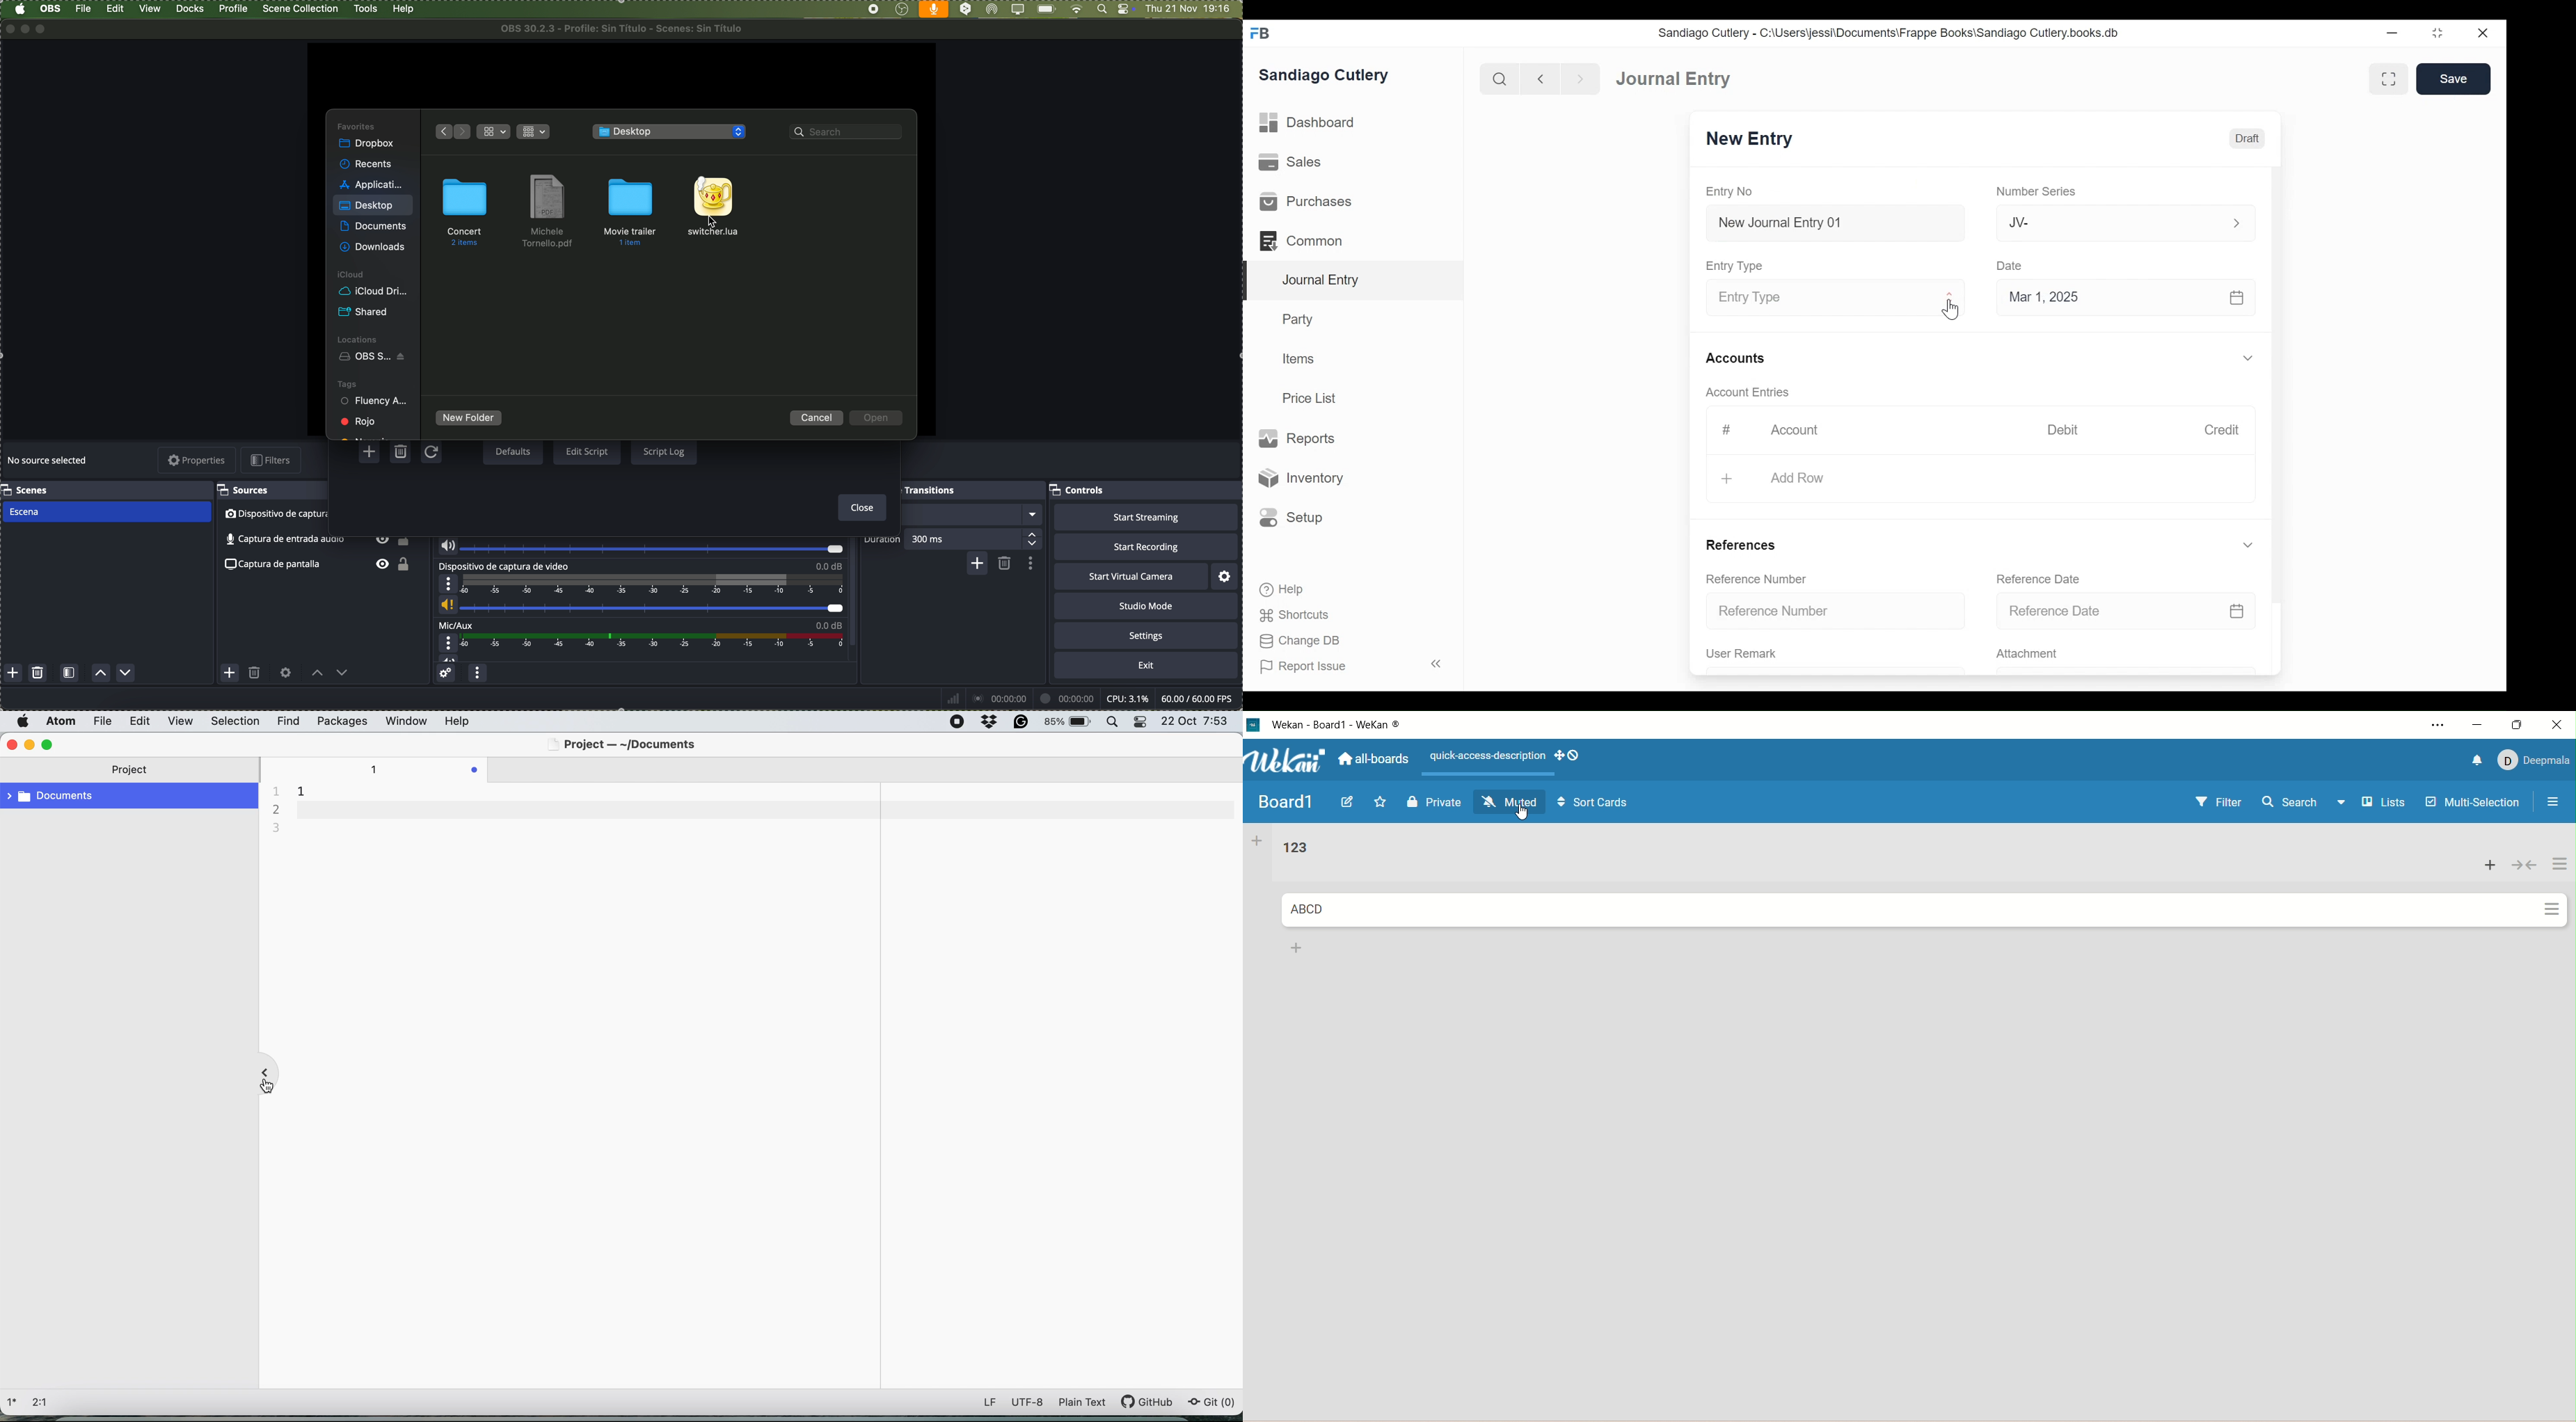 Image resolution: width=2576 pixels, height=1428 pixels. What do you see at coordinates (1287, 760) in the screenshot?
I see `wekan` at bounding box center [1287, 760].